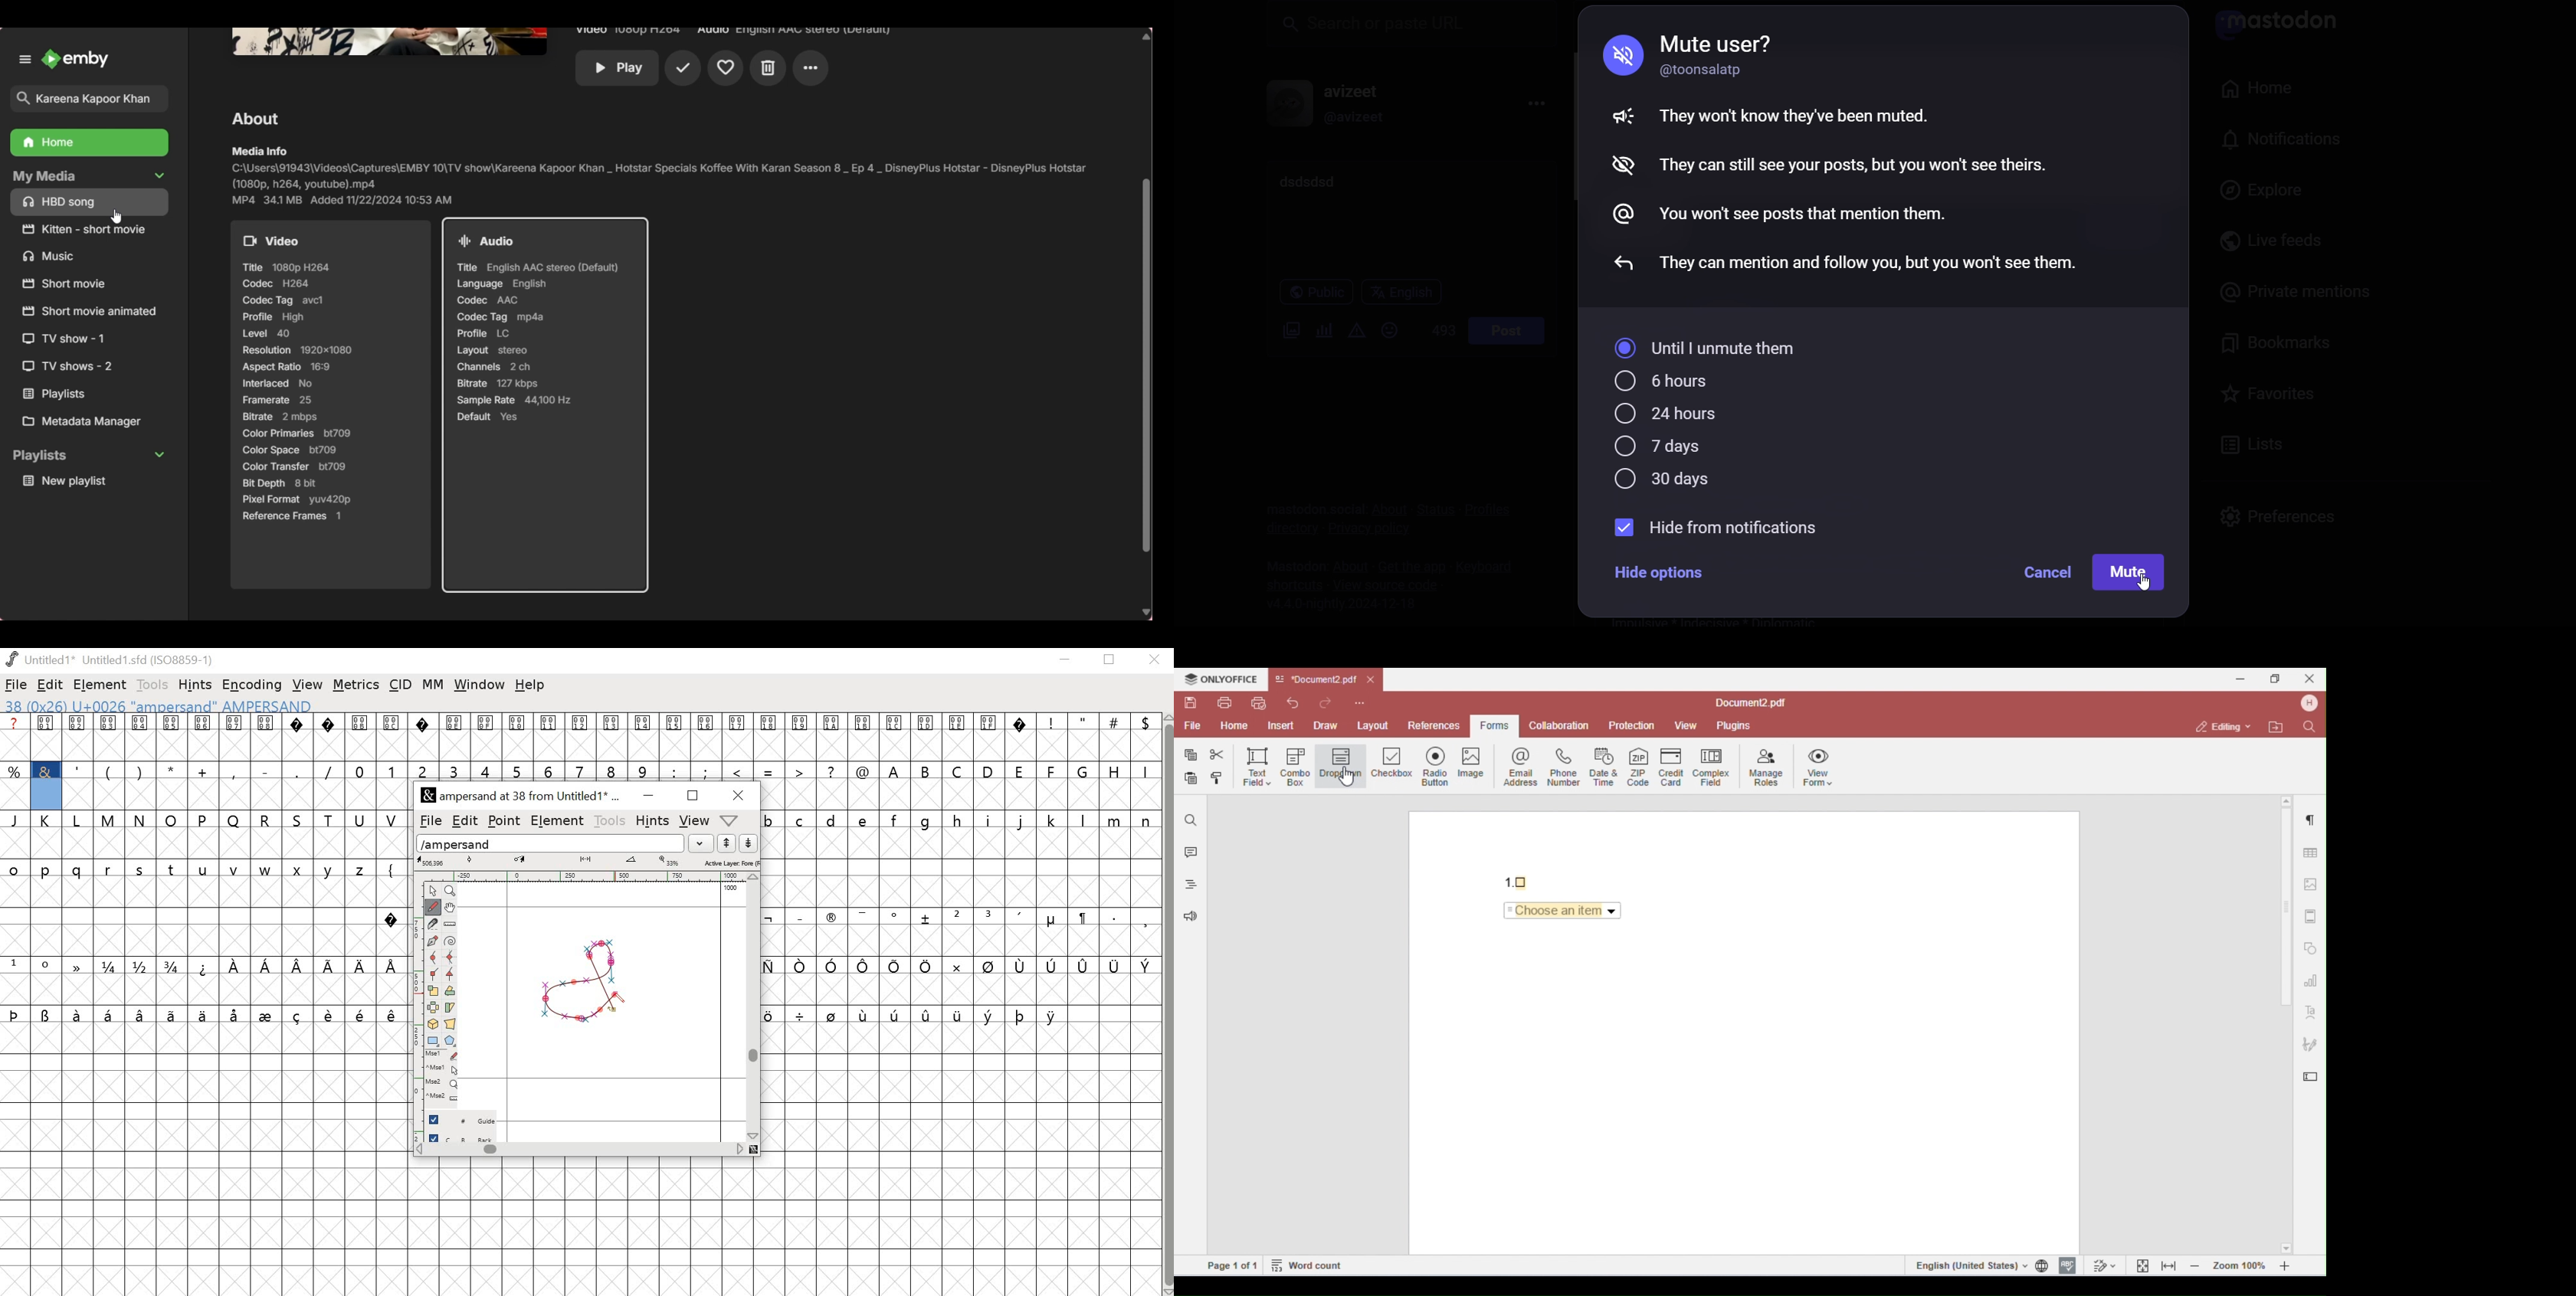 This screenshot has width=2576, height=1316. What do you see at coordinates (465, 819) in the screenshot?
I see `edit` at bounding box center [465, 819].